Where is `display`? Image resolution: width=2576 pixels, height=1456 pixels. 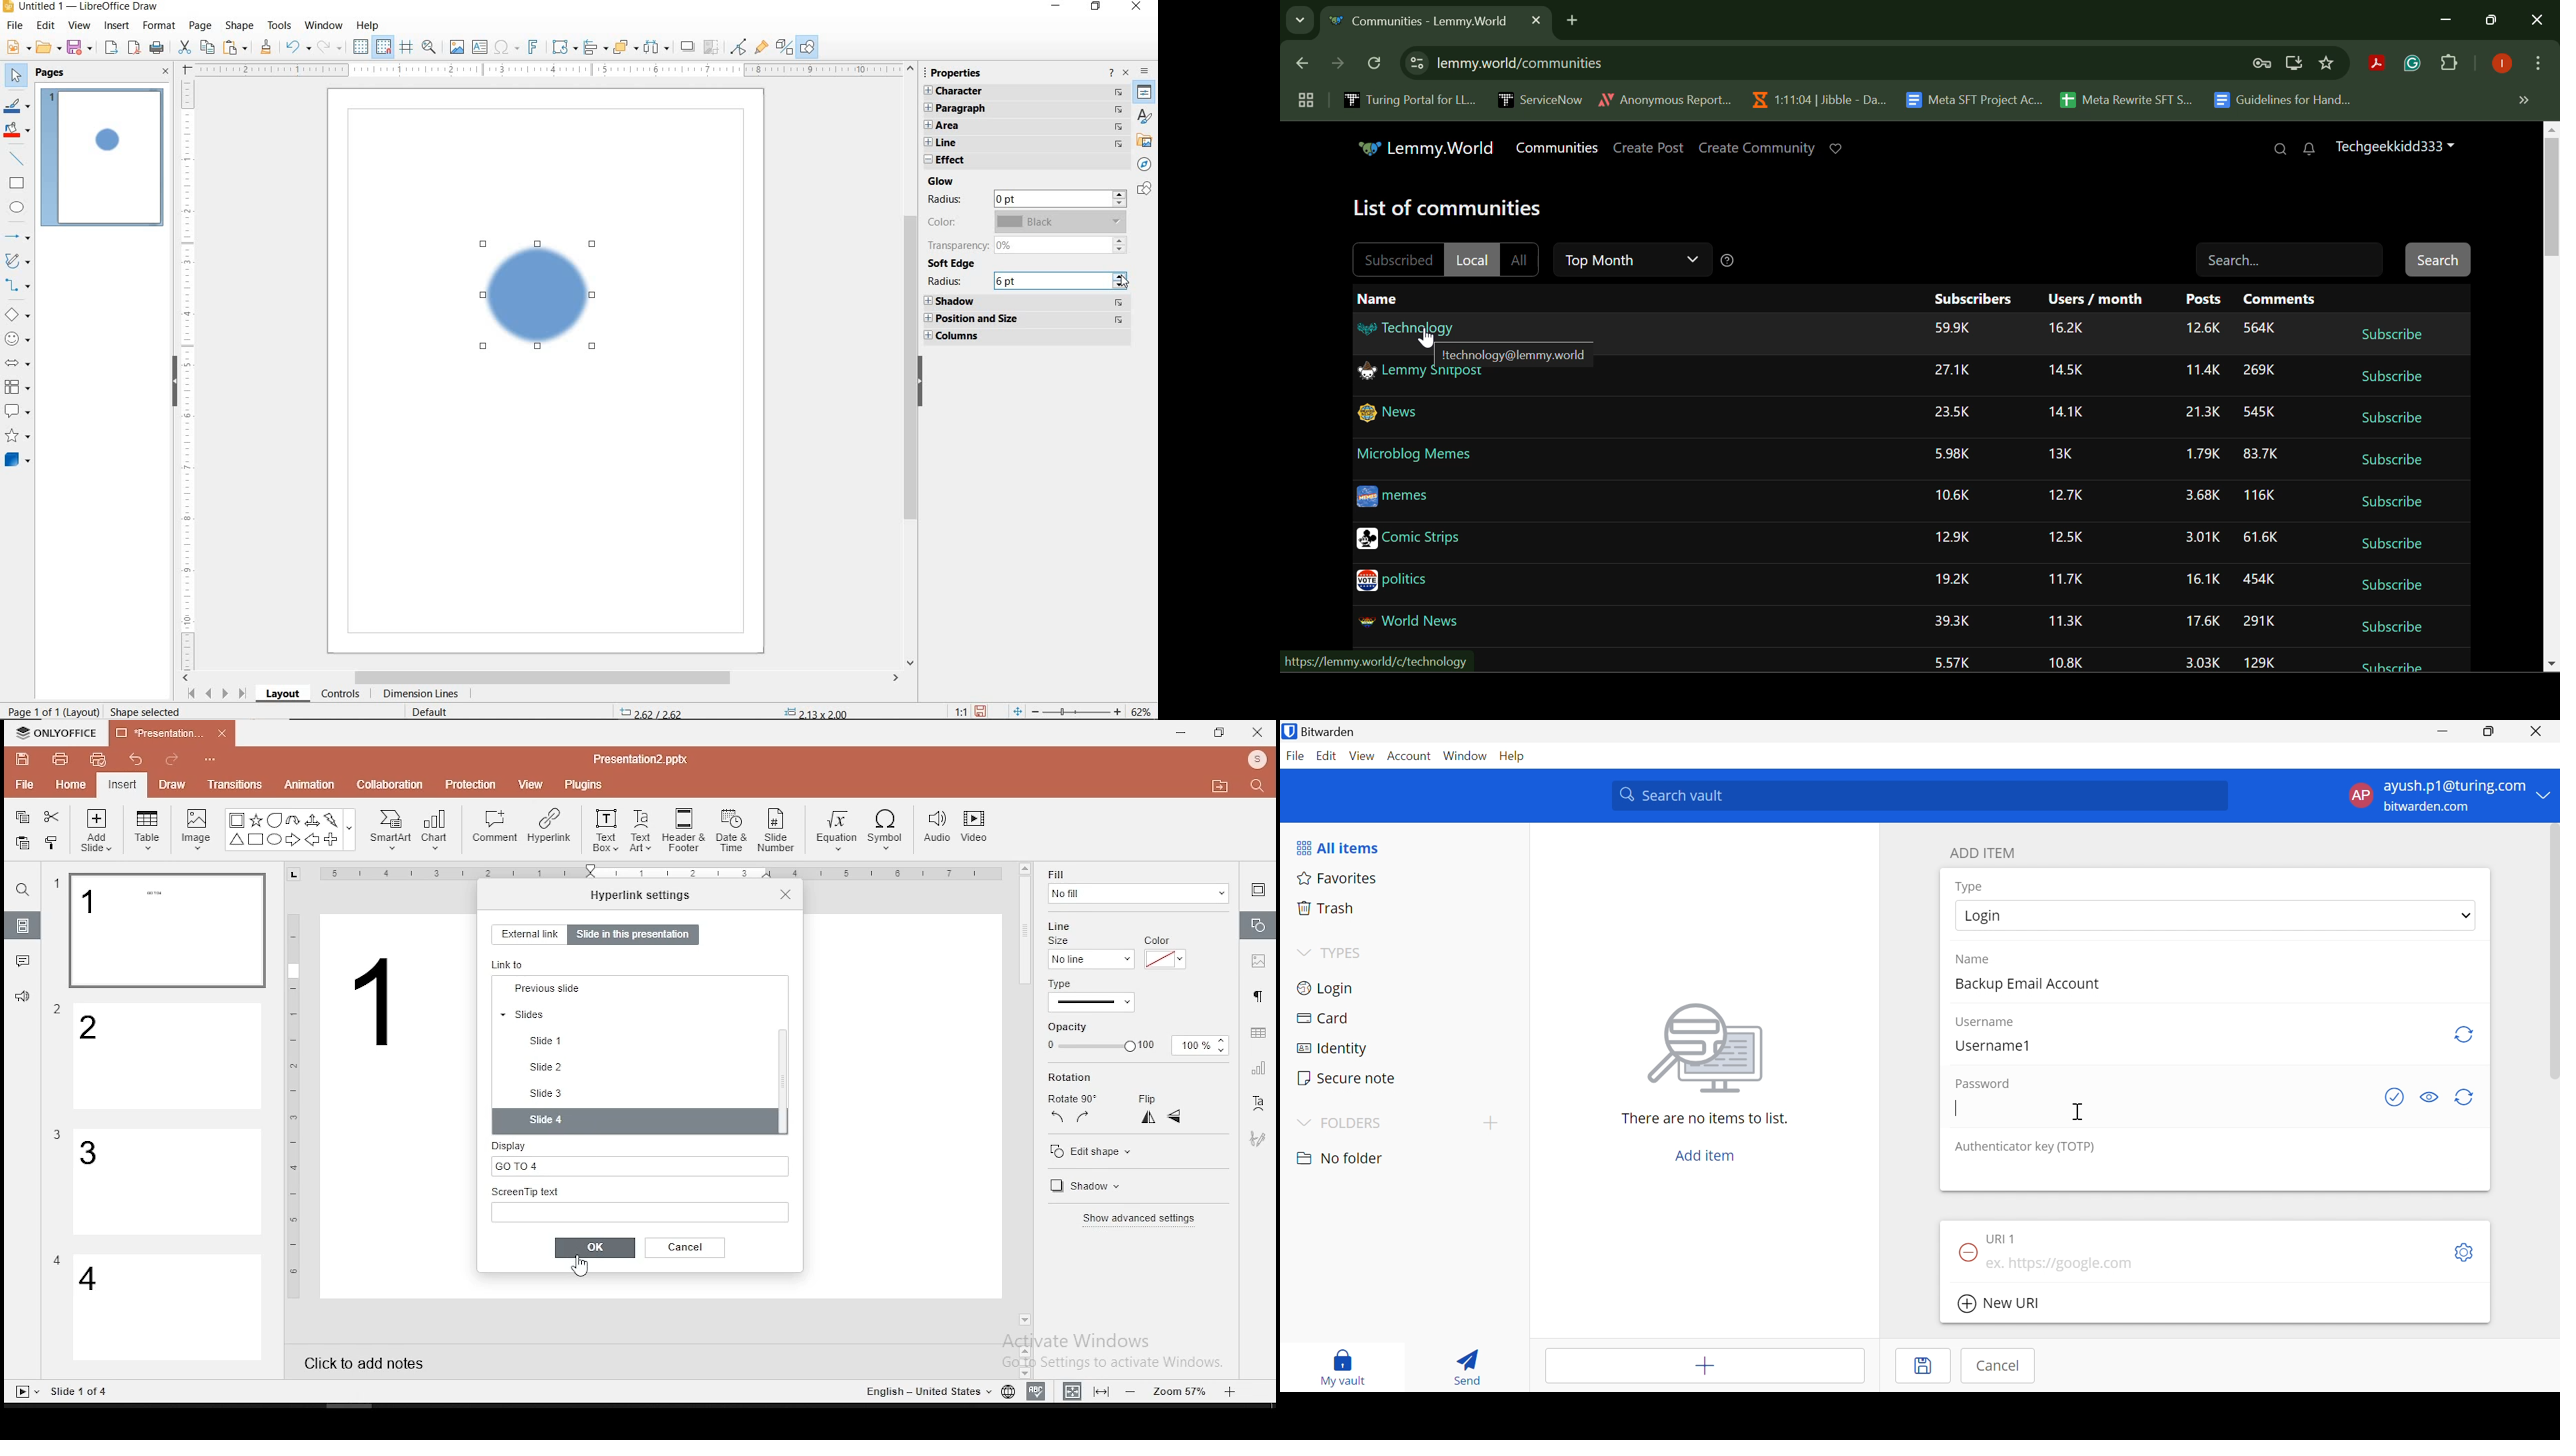
display is located at coordinates (637, 1157).